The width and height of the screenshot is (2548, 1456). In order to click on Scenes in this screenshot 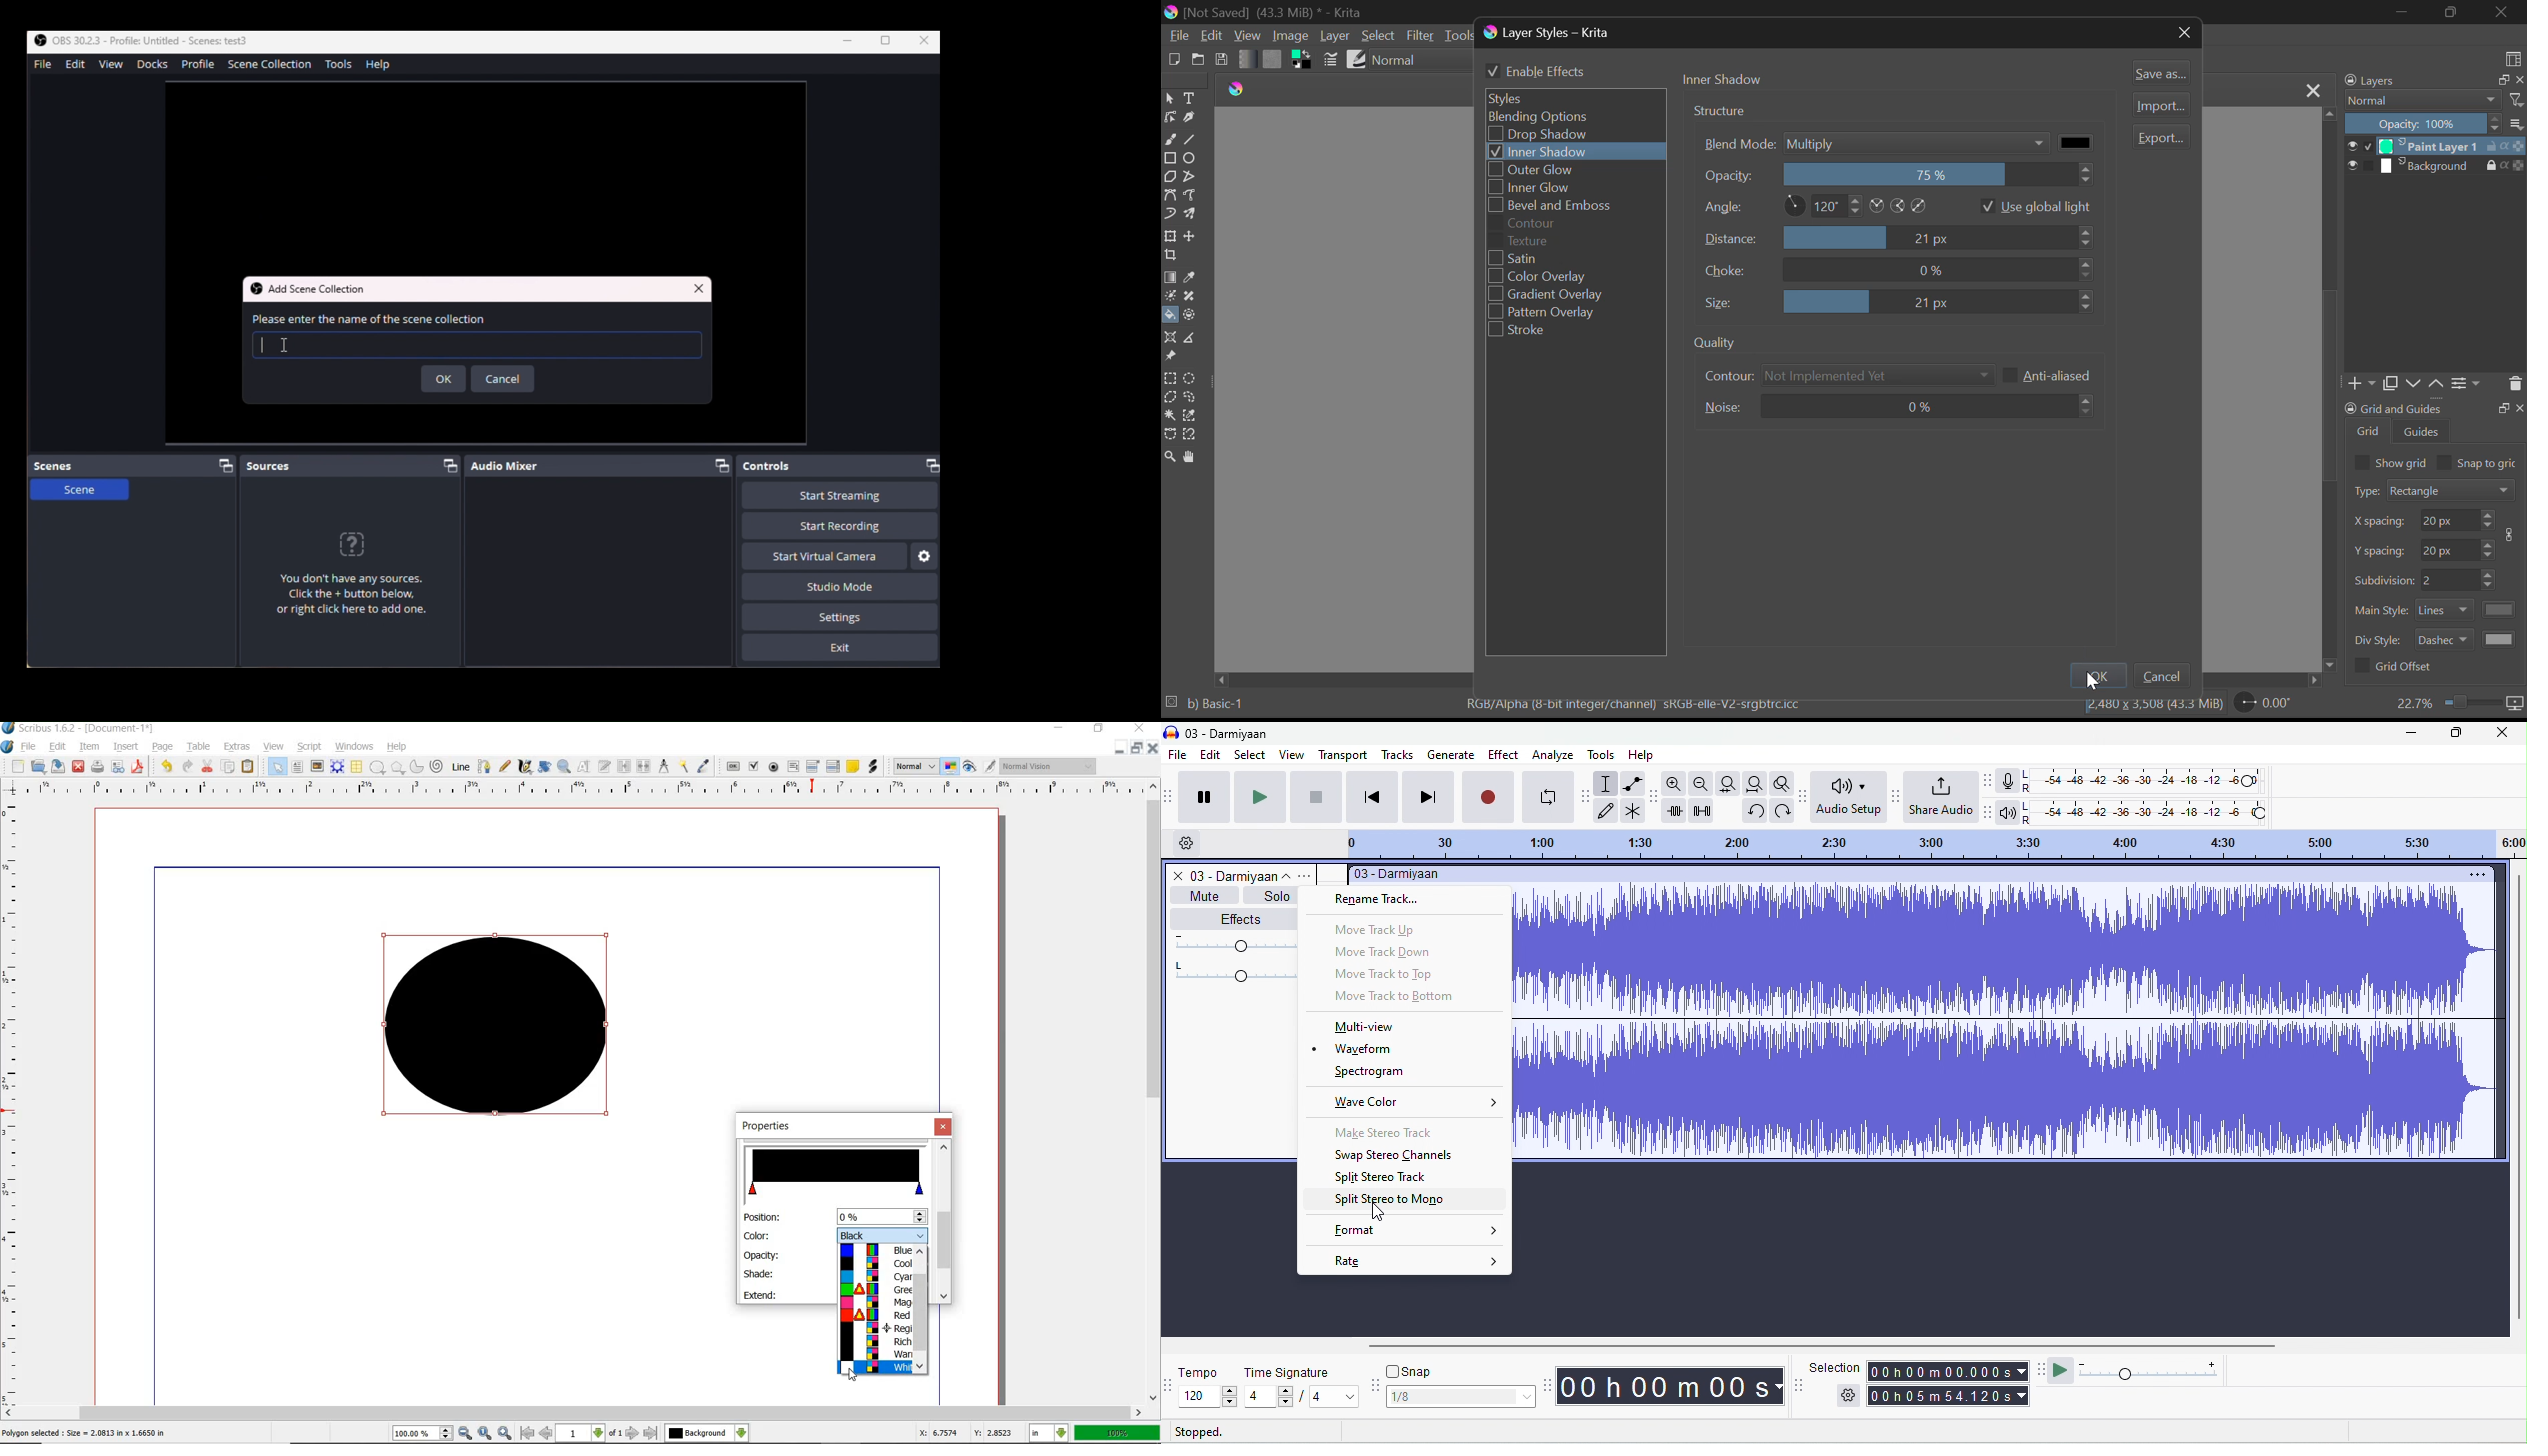, I will do `click(135, 465)`.